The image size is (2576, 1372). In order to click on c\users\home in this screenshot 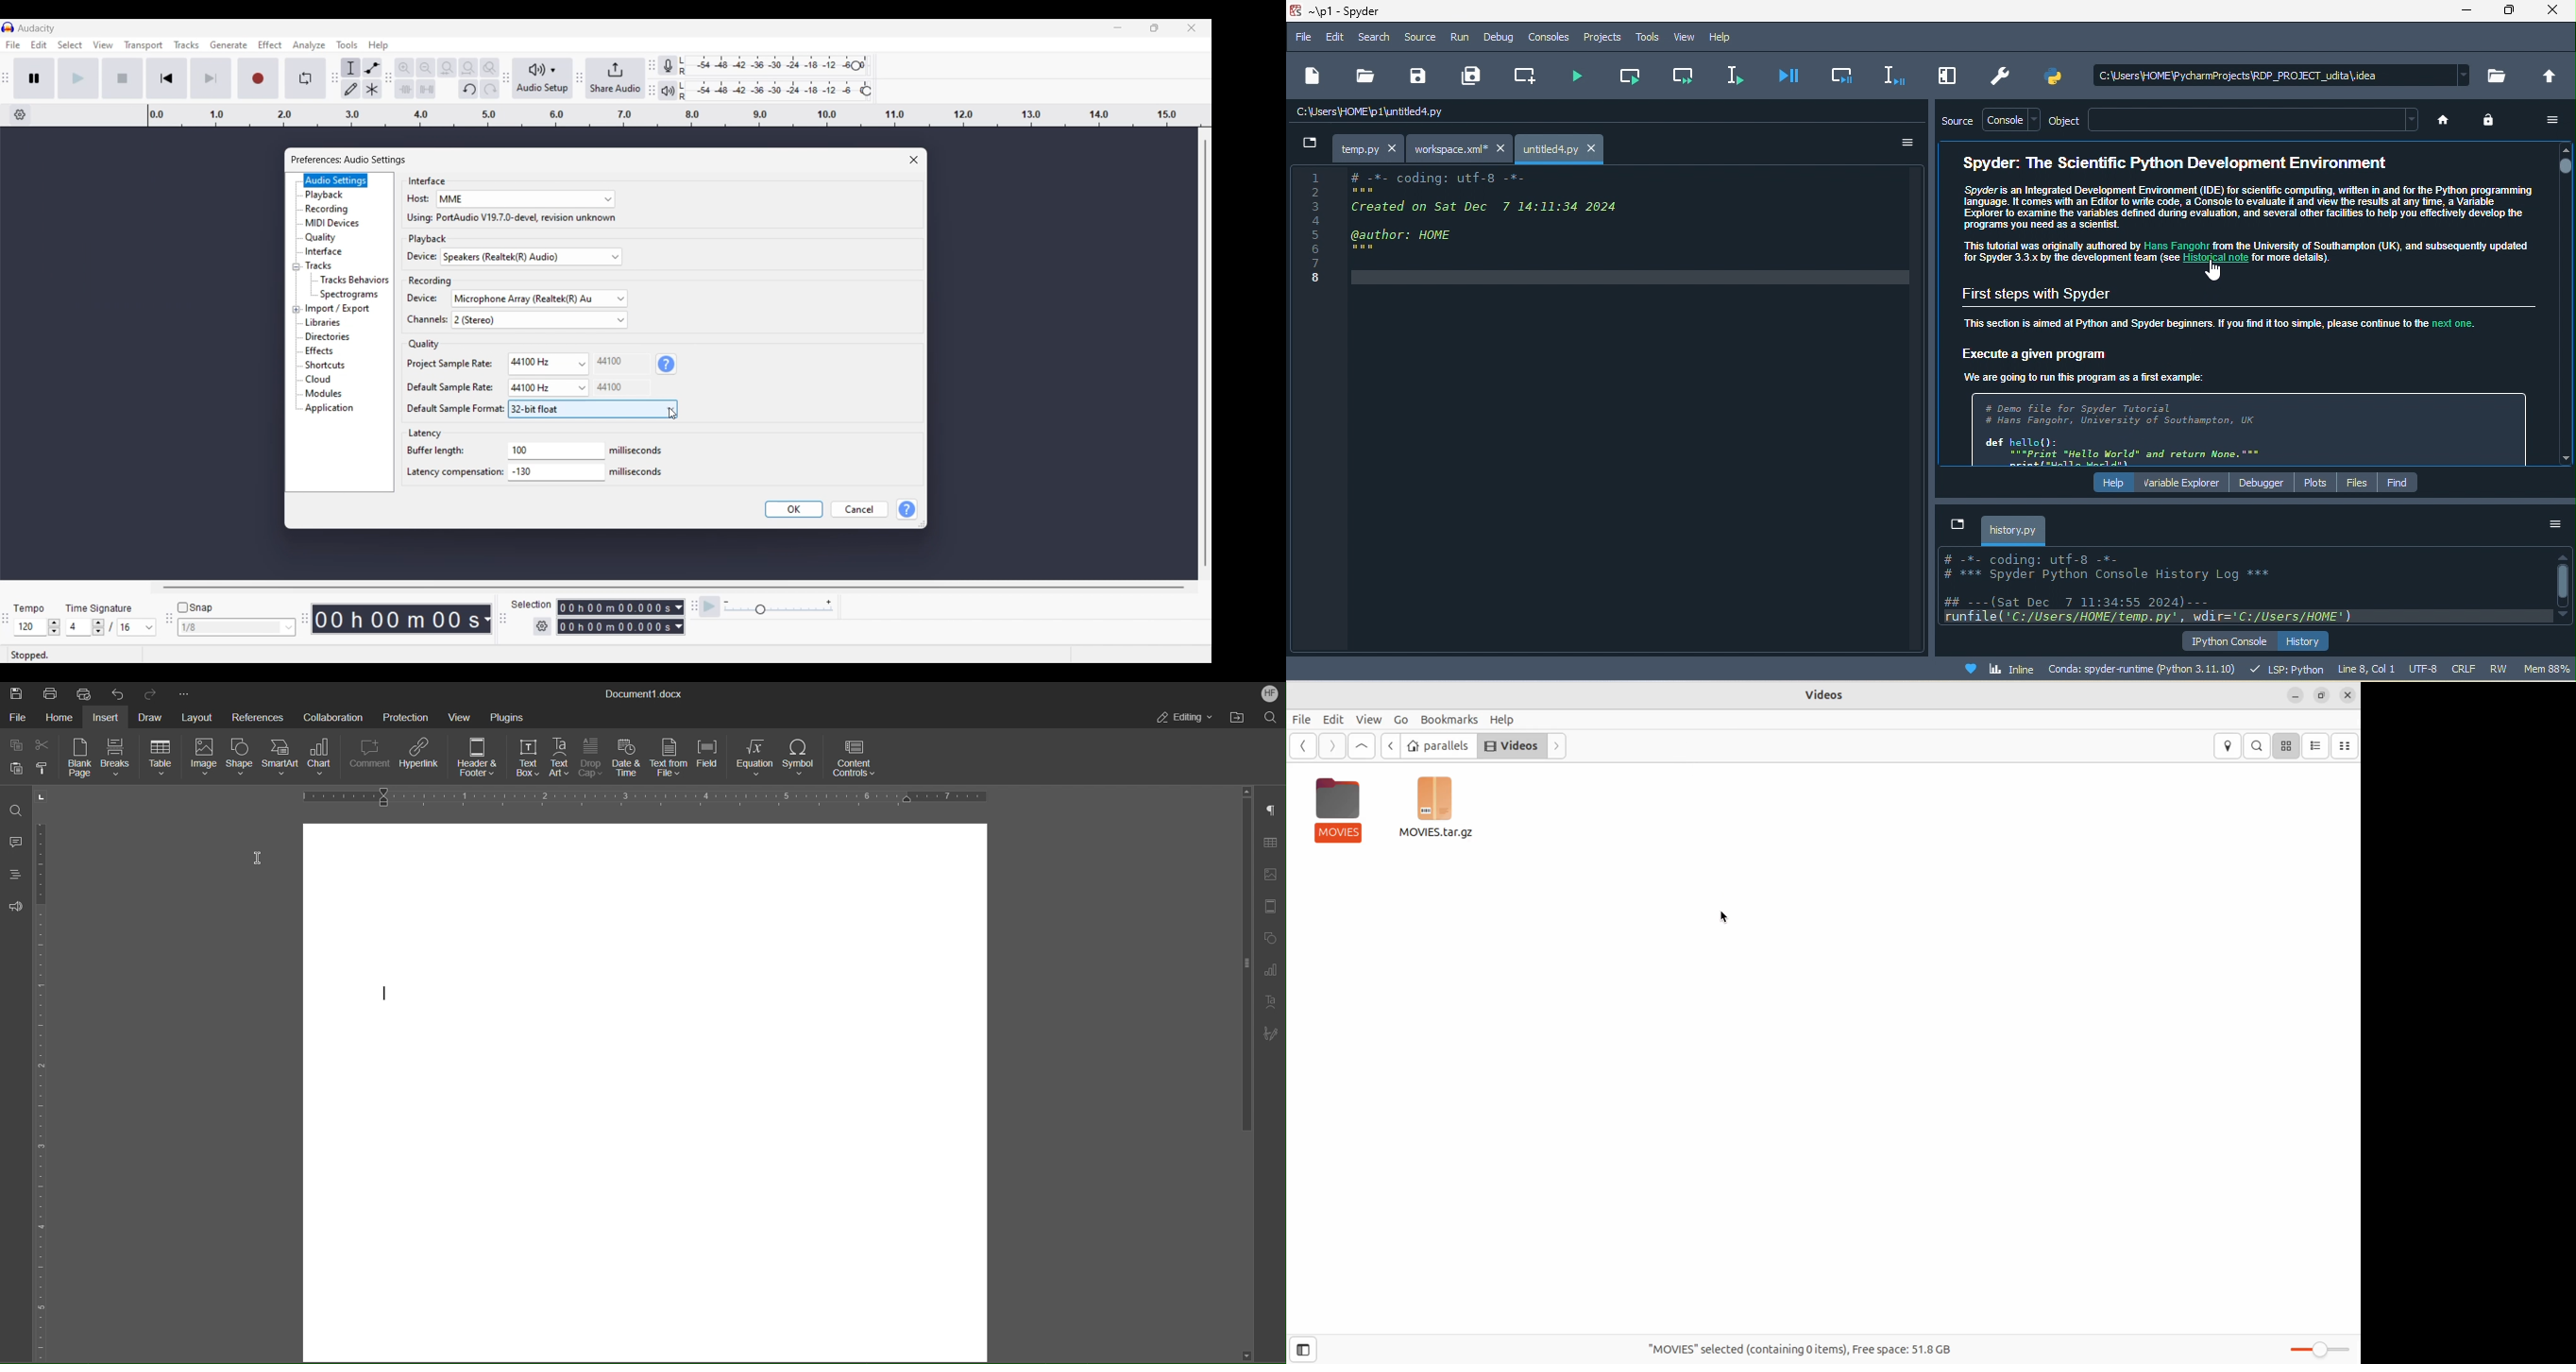, I will do `click(1477, 112)`.